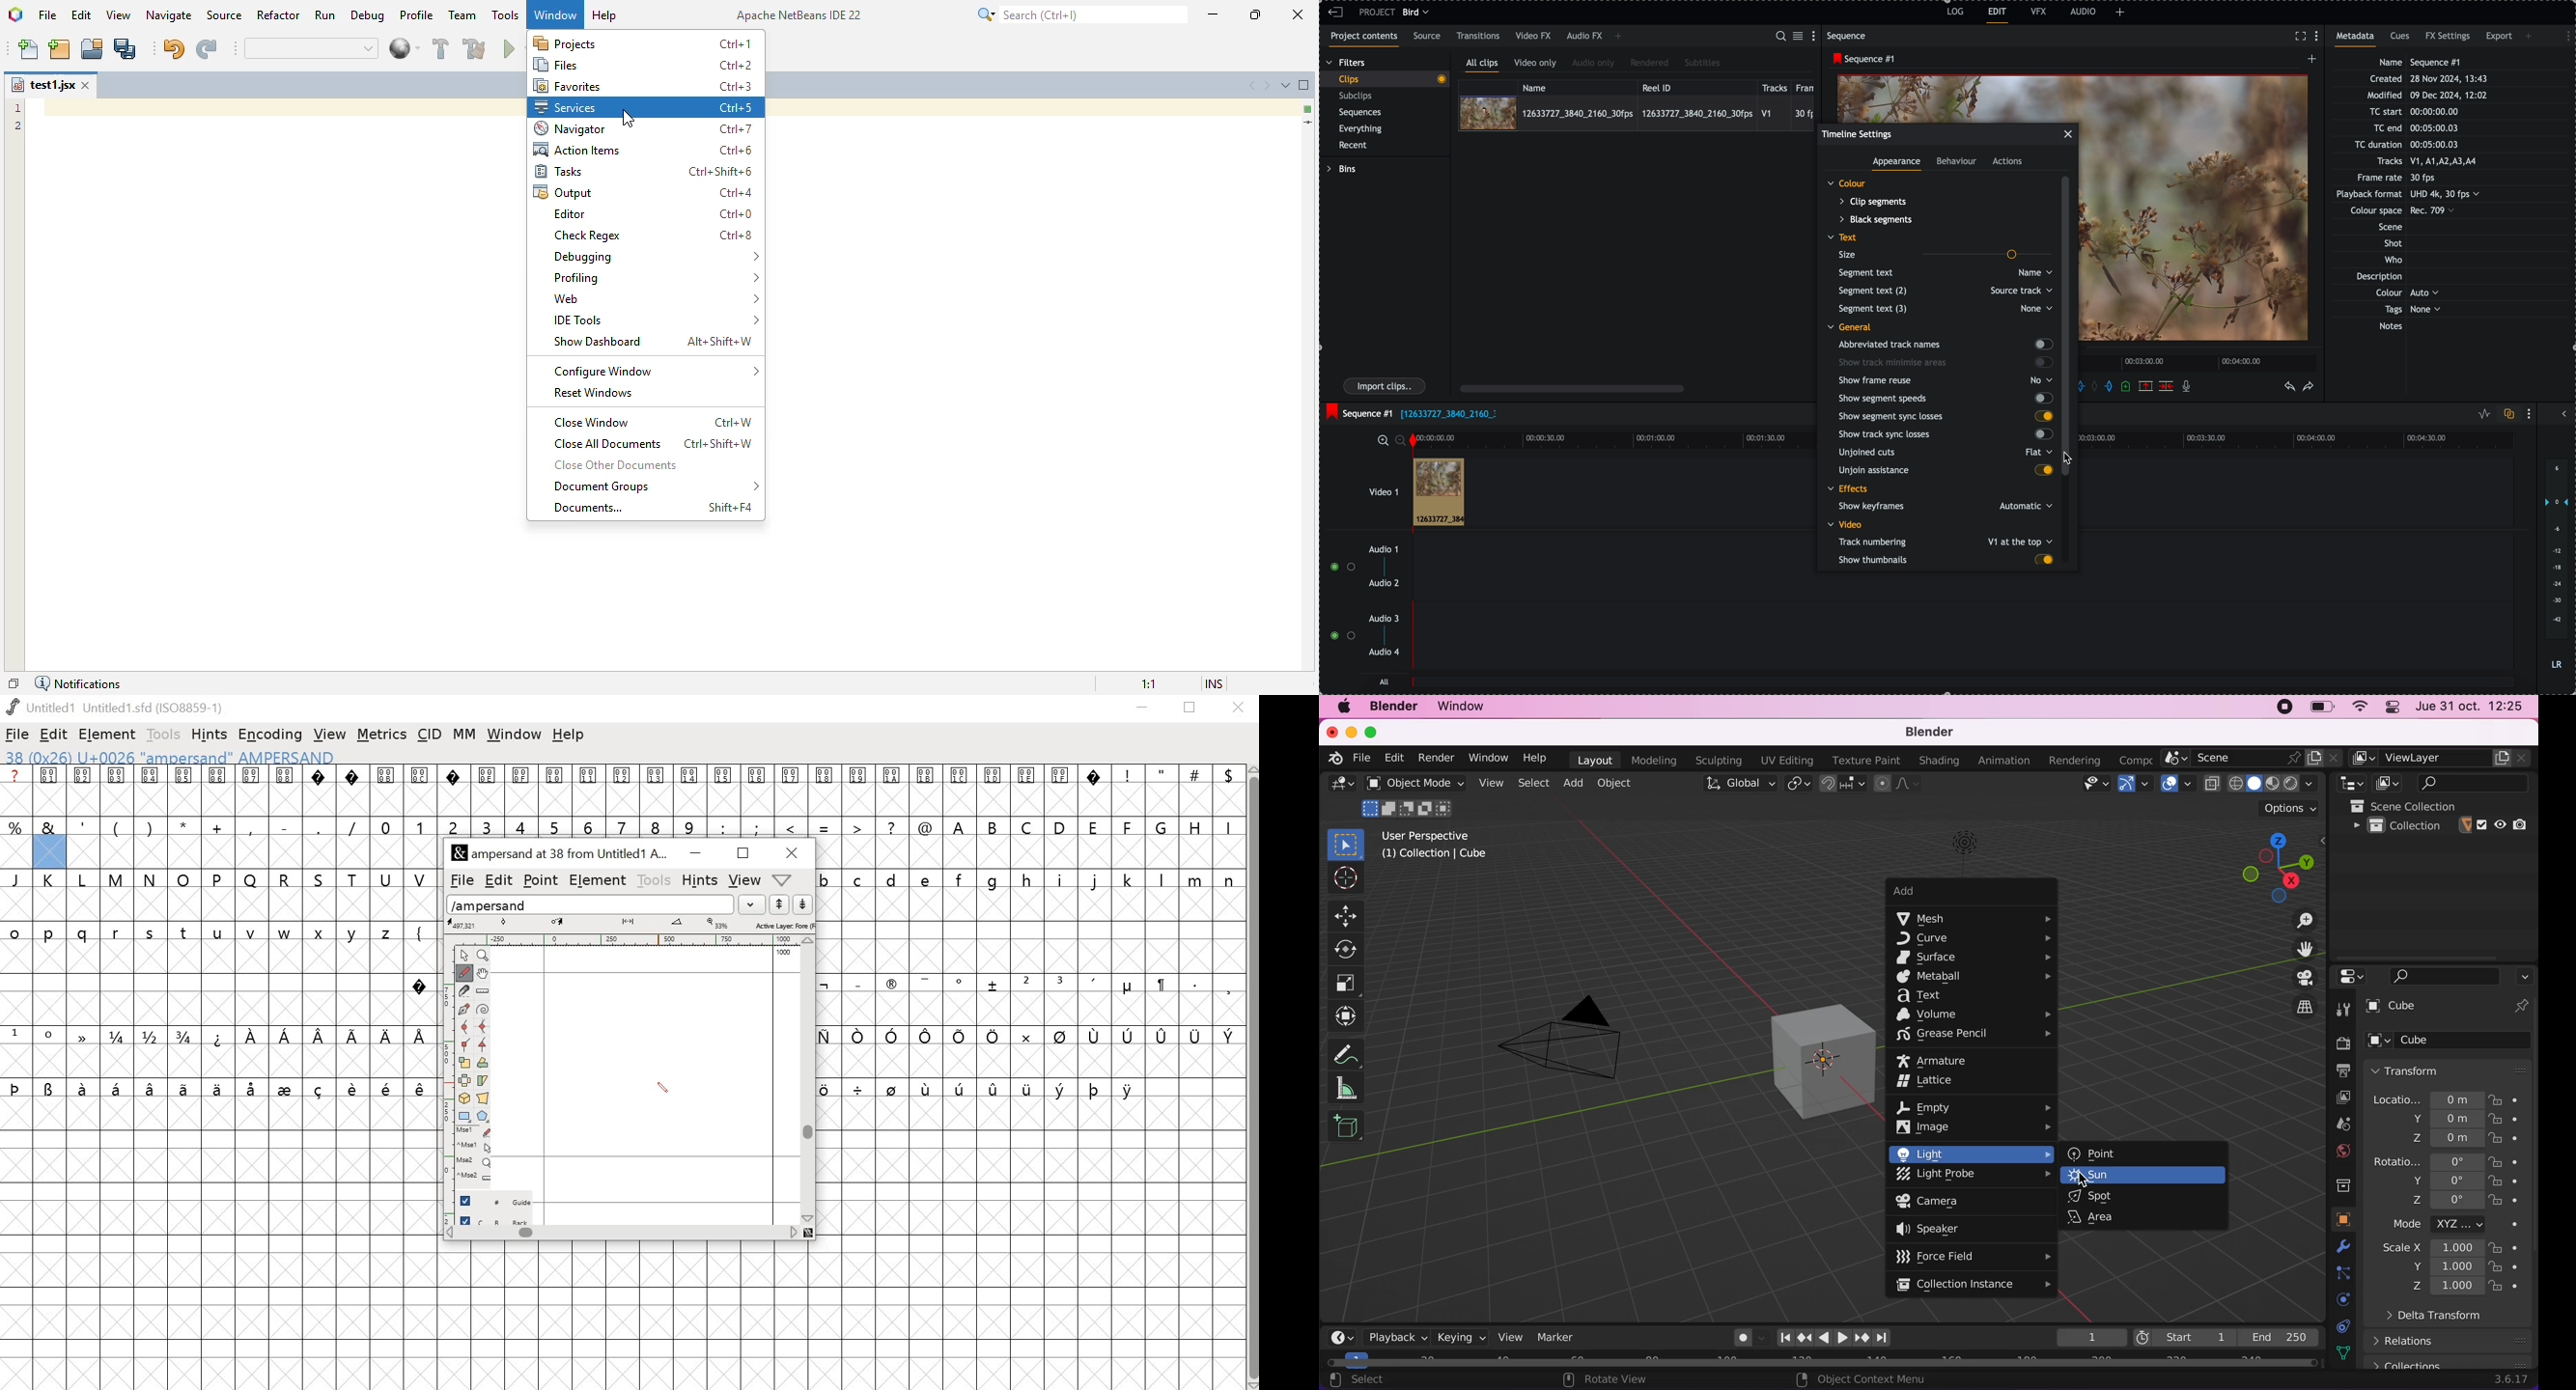 This screenshot has width=2576, height=1400. I want to click on add in marks, so click(2088, 385).